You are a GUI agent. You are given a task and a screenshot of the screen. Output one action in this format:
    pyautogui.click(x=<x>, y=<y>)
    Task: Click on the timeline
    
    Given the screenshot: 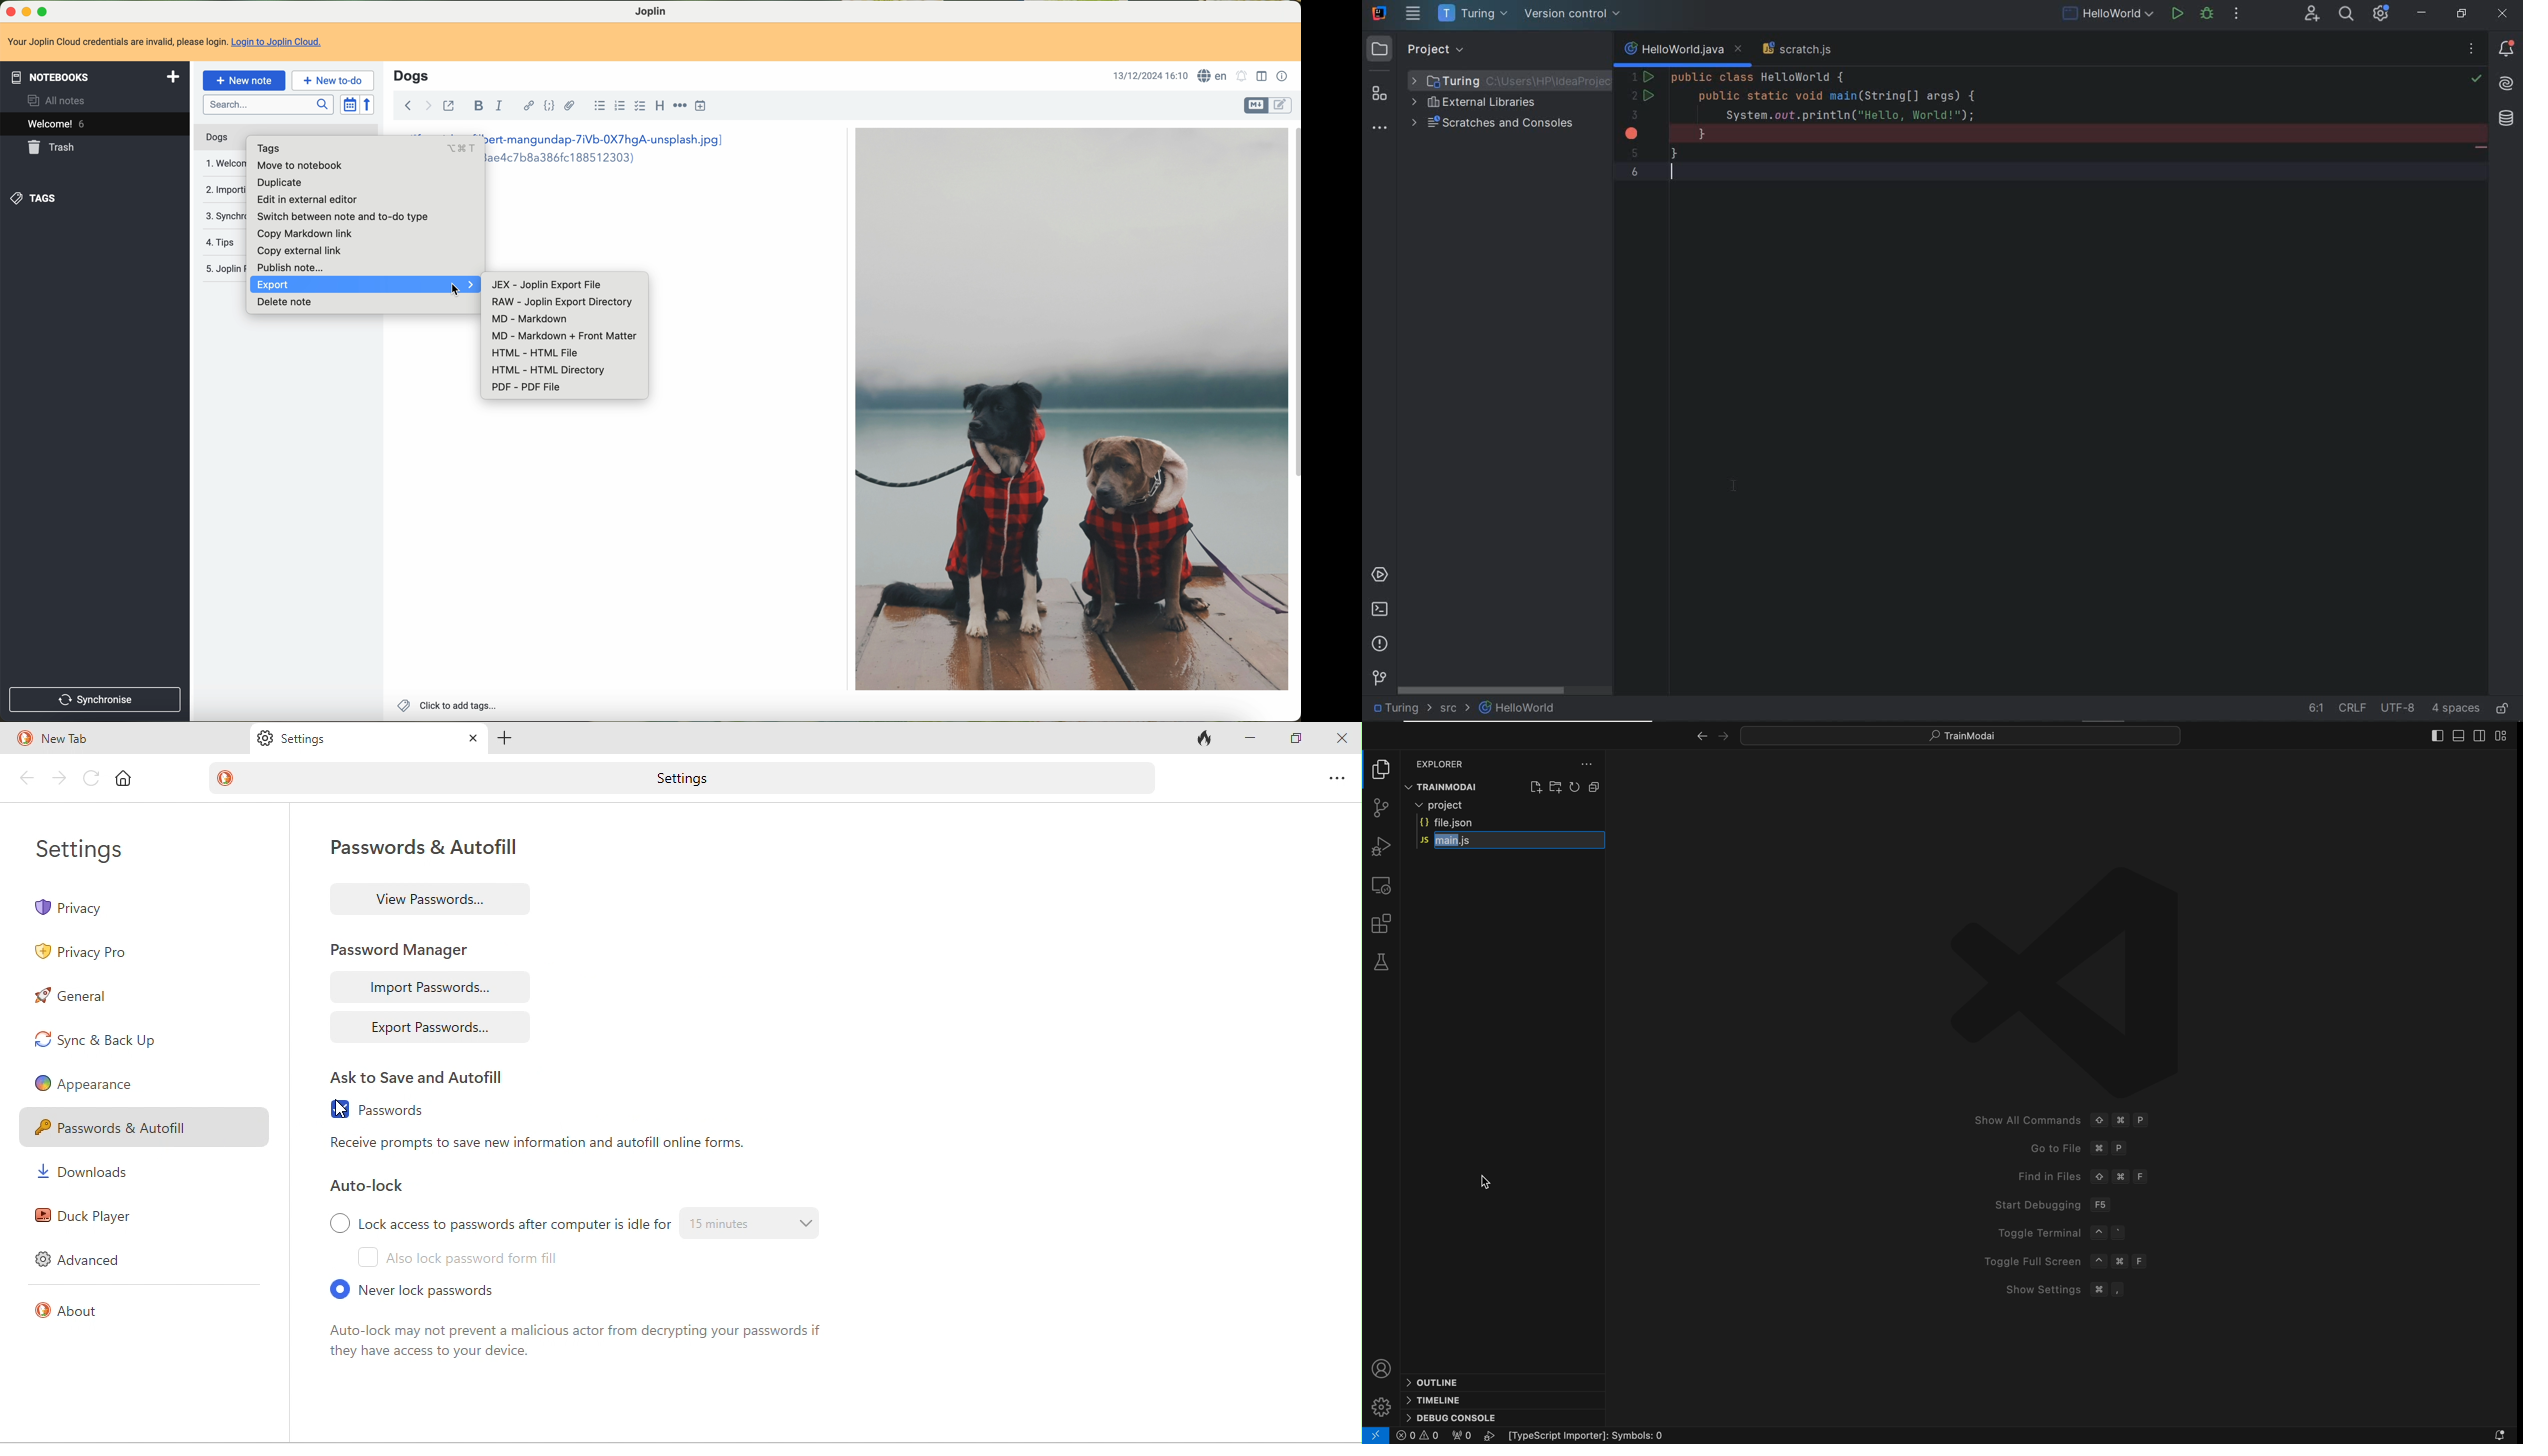 What is the action you would take?
    pyautogui.click(x=1439, y=1400)
    